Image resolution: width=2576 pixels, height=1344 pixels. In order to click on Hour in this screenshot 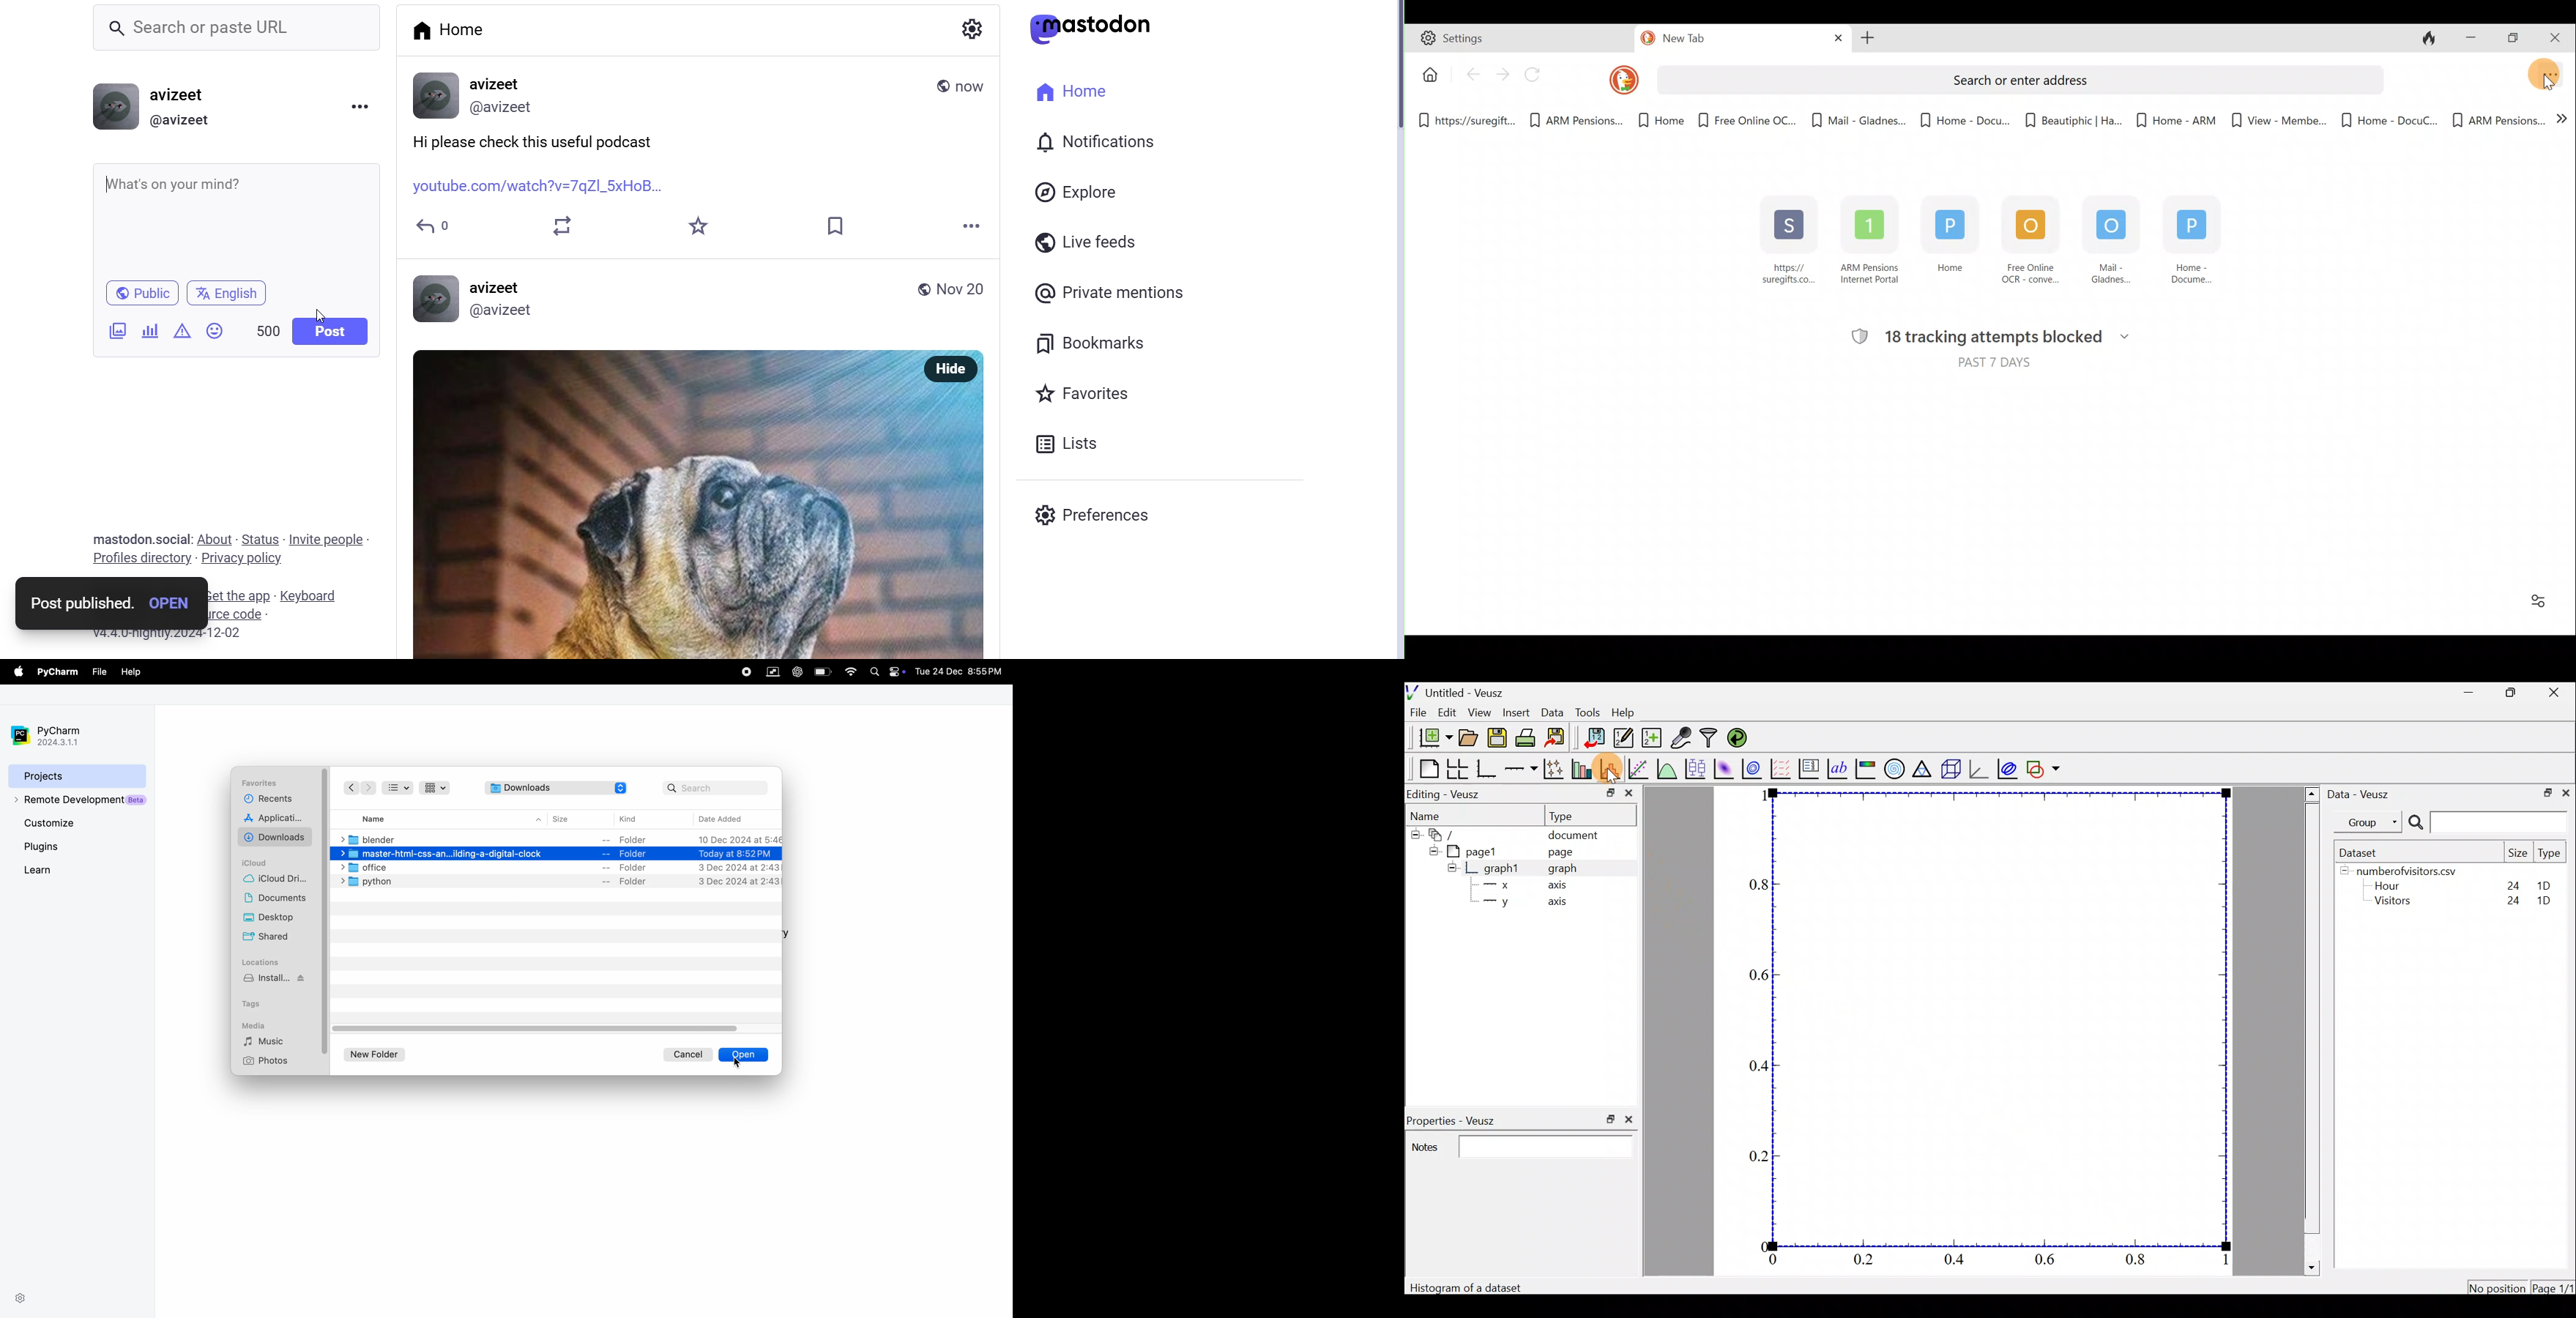, I will do `click(2392, 885)`.